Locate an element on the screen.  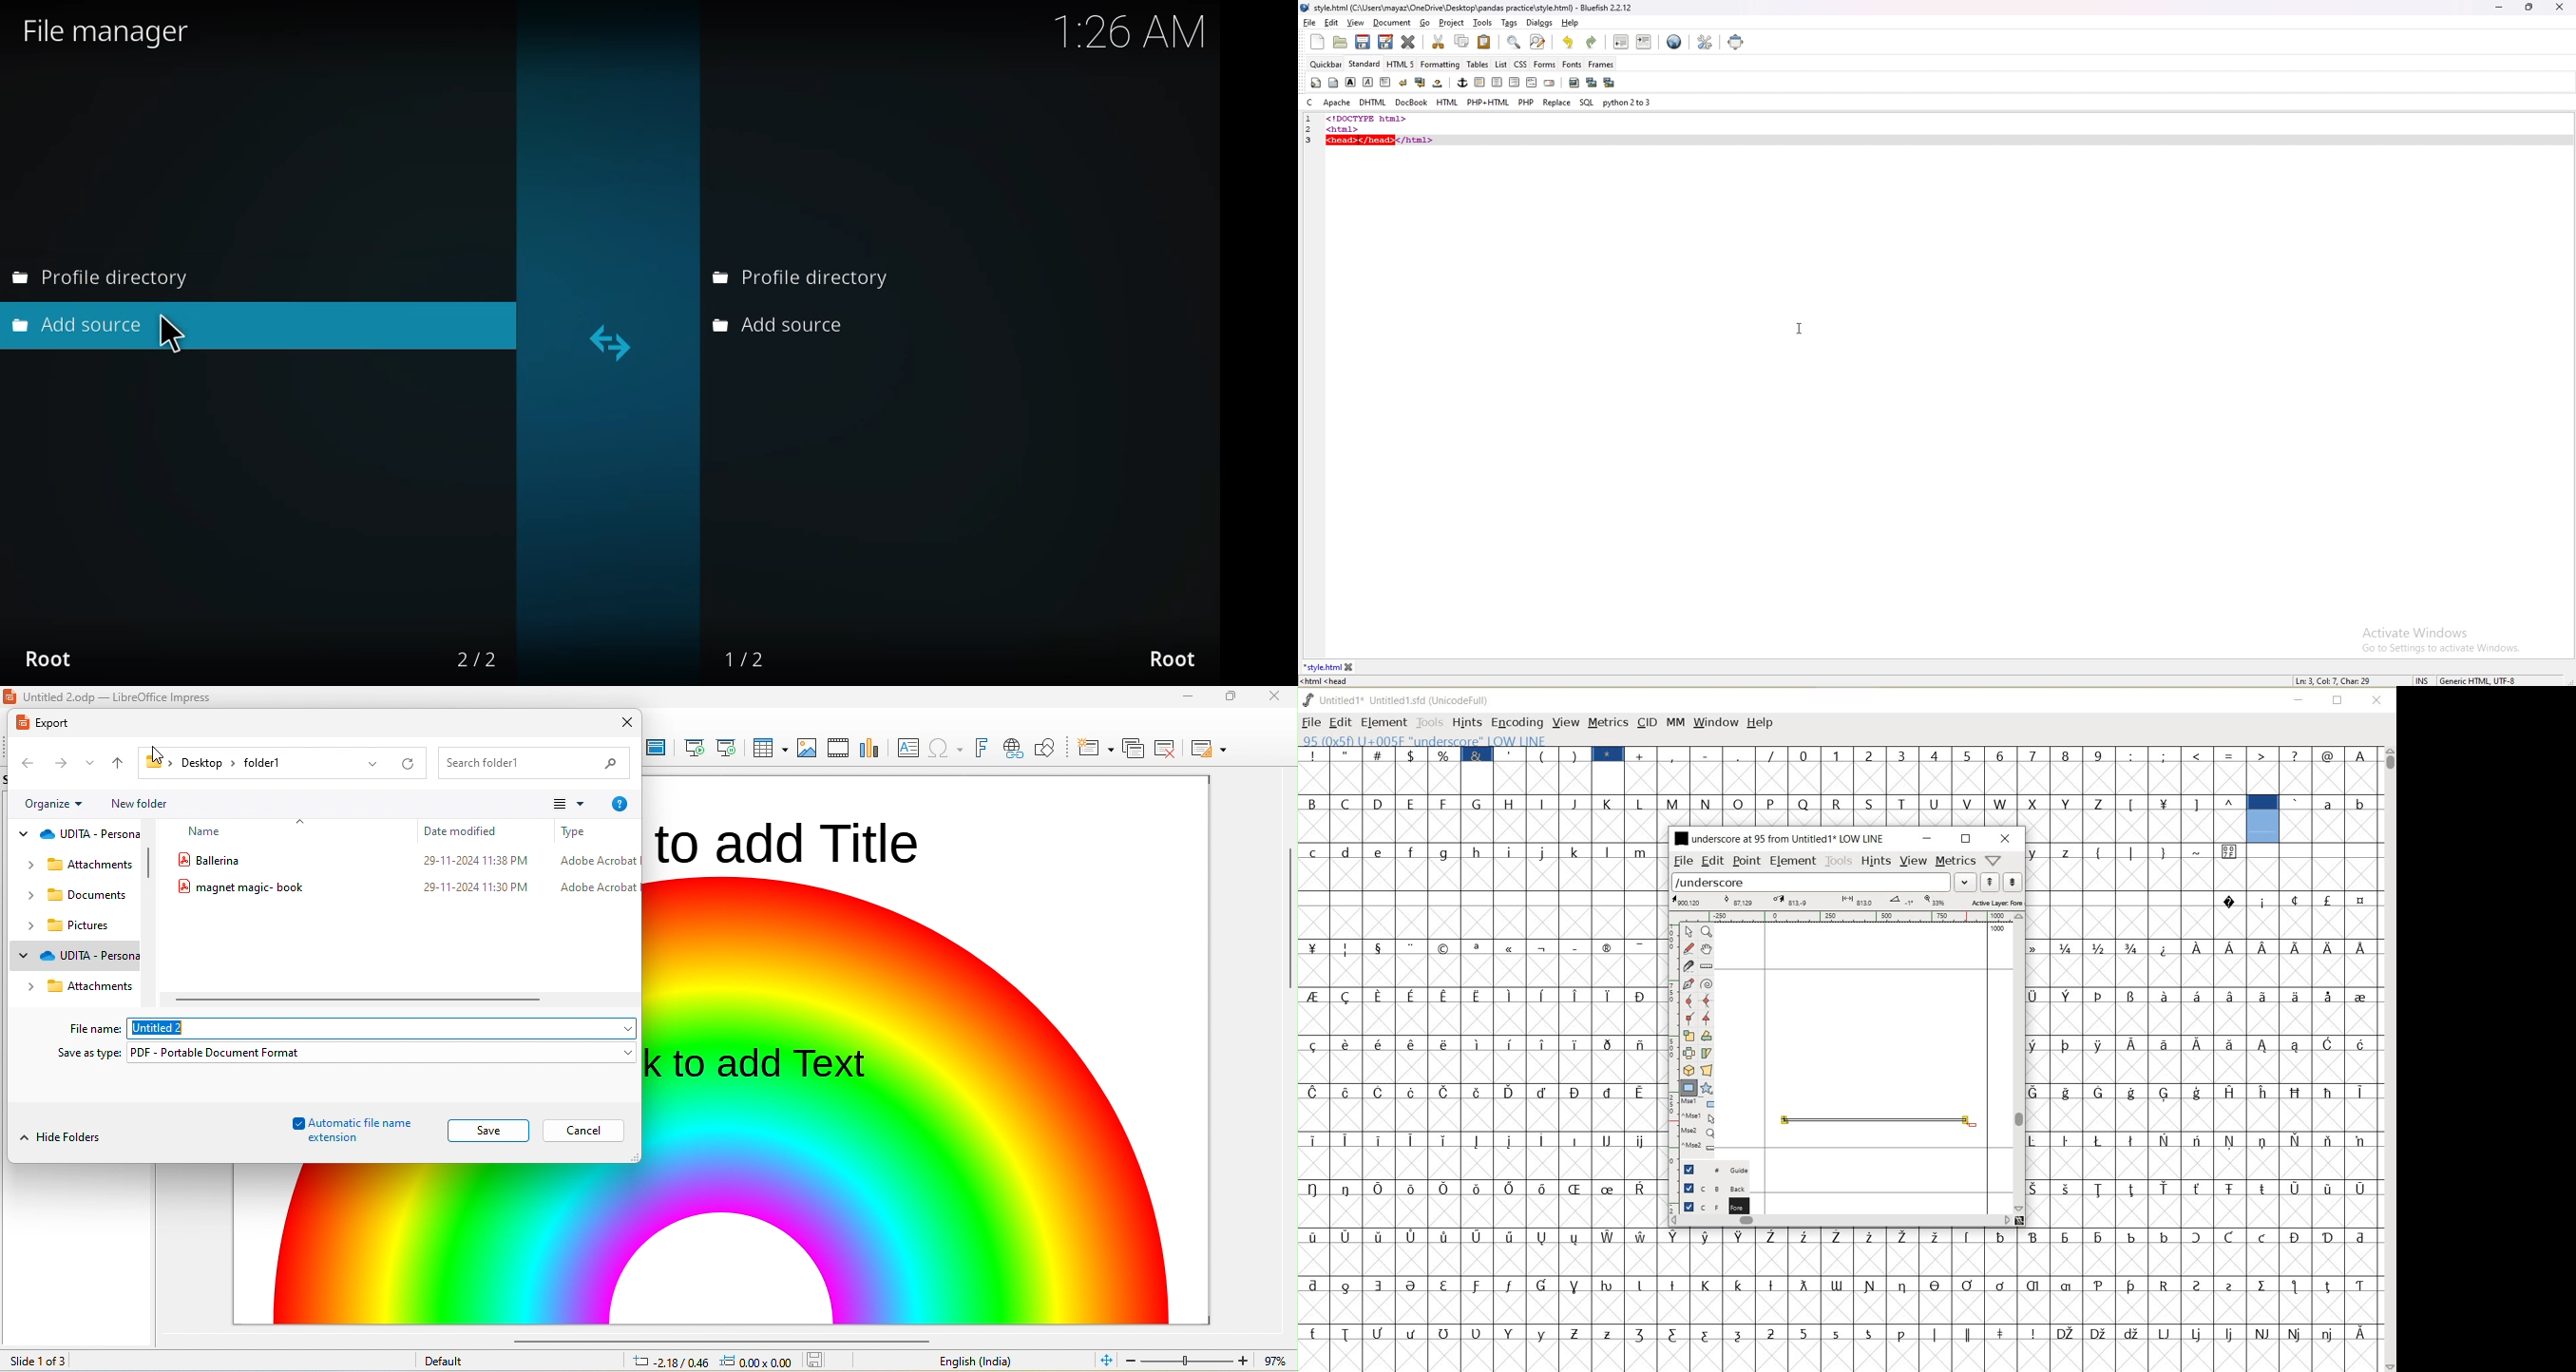
ELEMENT is located at coordinates (1384, 723).